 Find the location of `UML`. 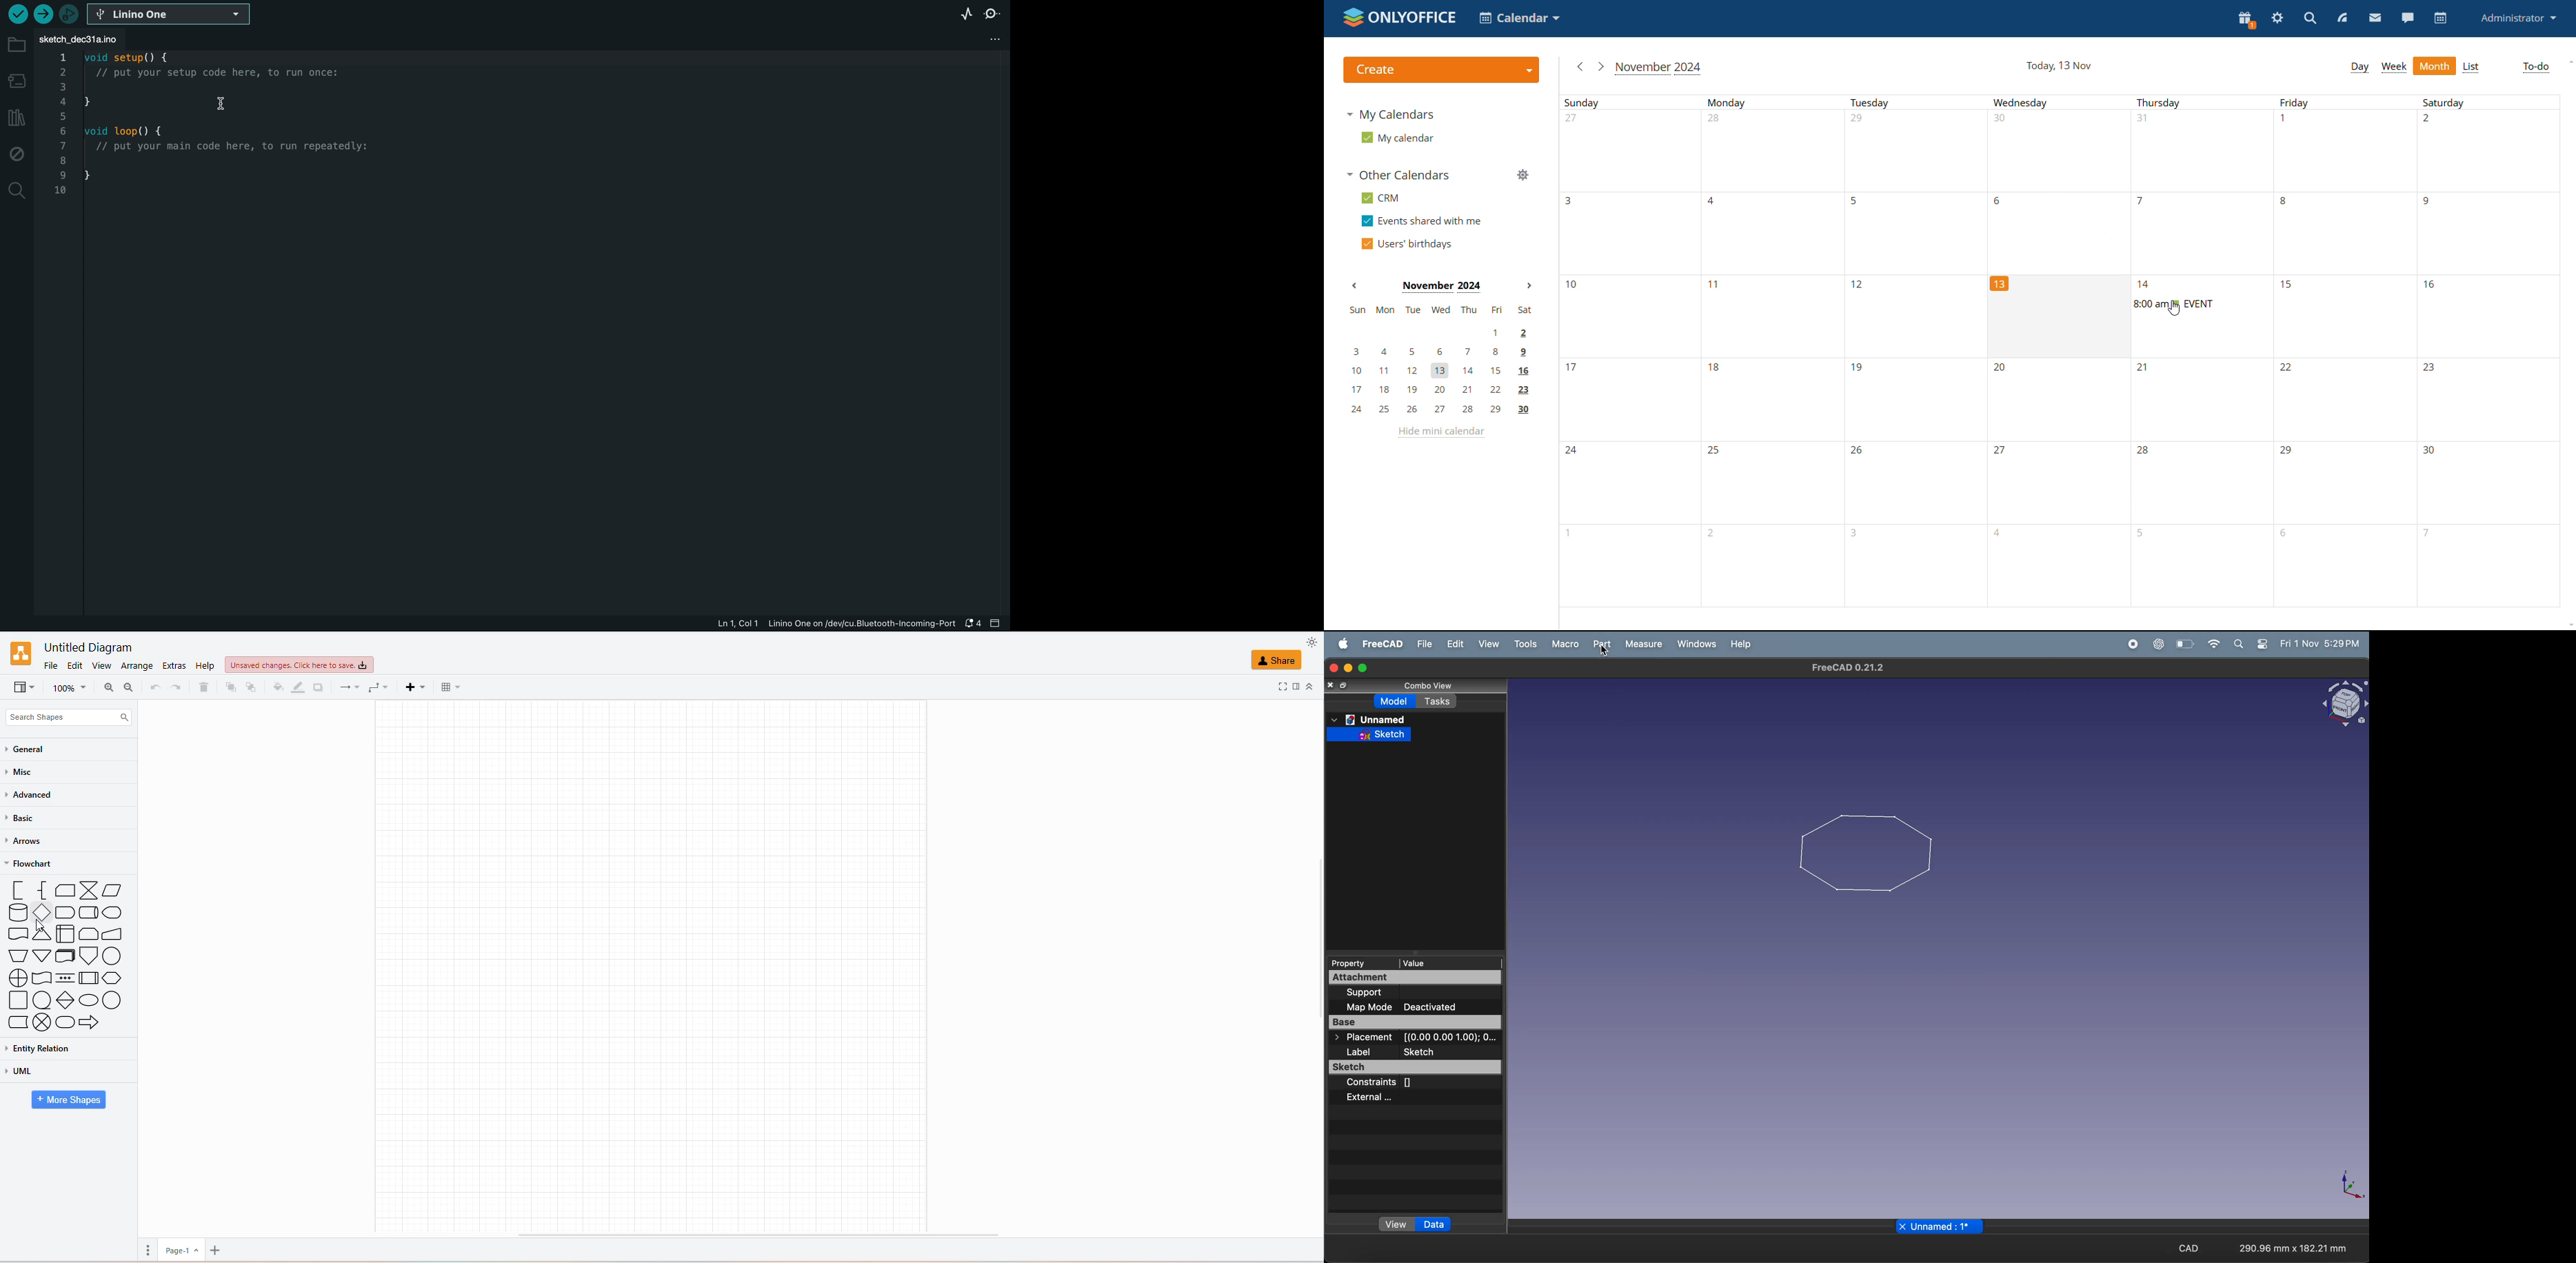

UML is located at coordinates (46, 1071).